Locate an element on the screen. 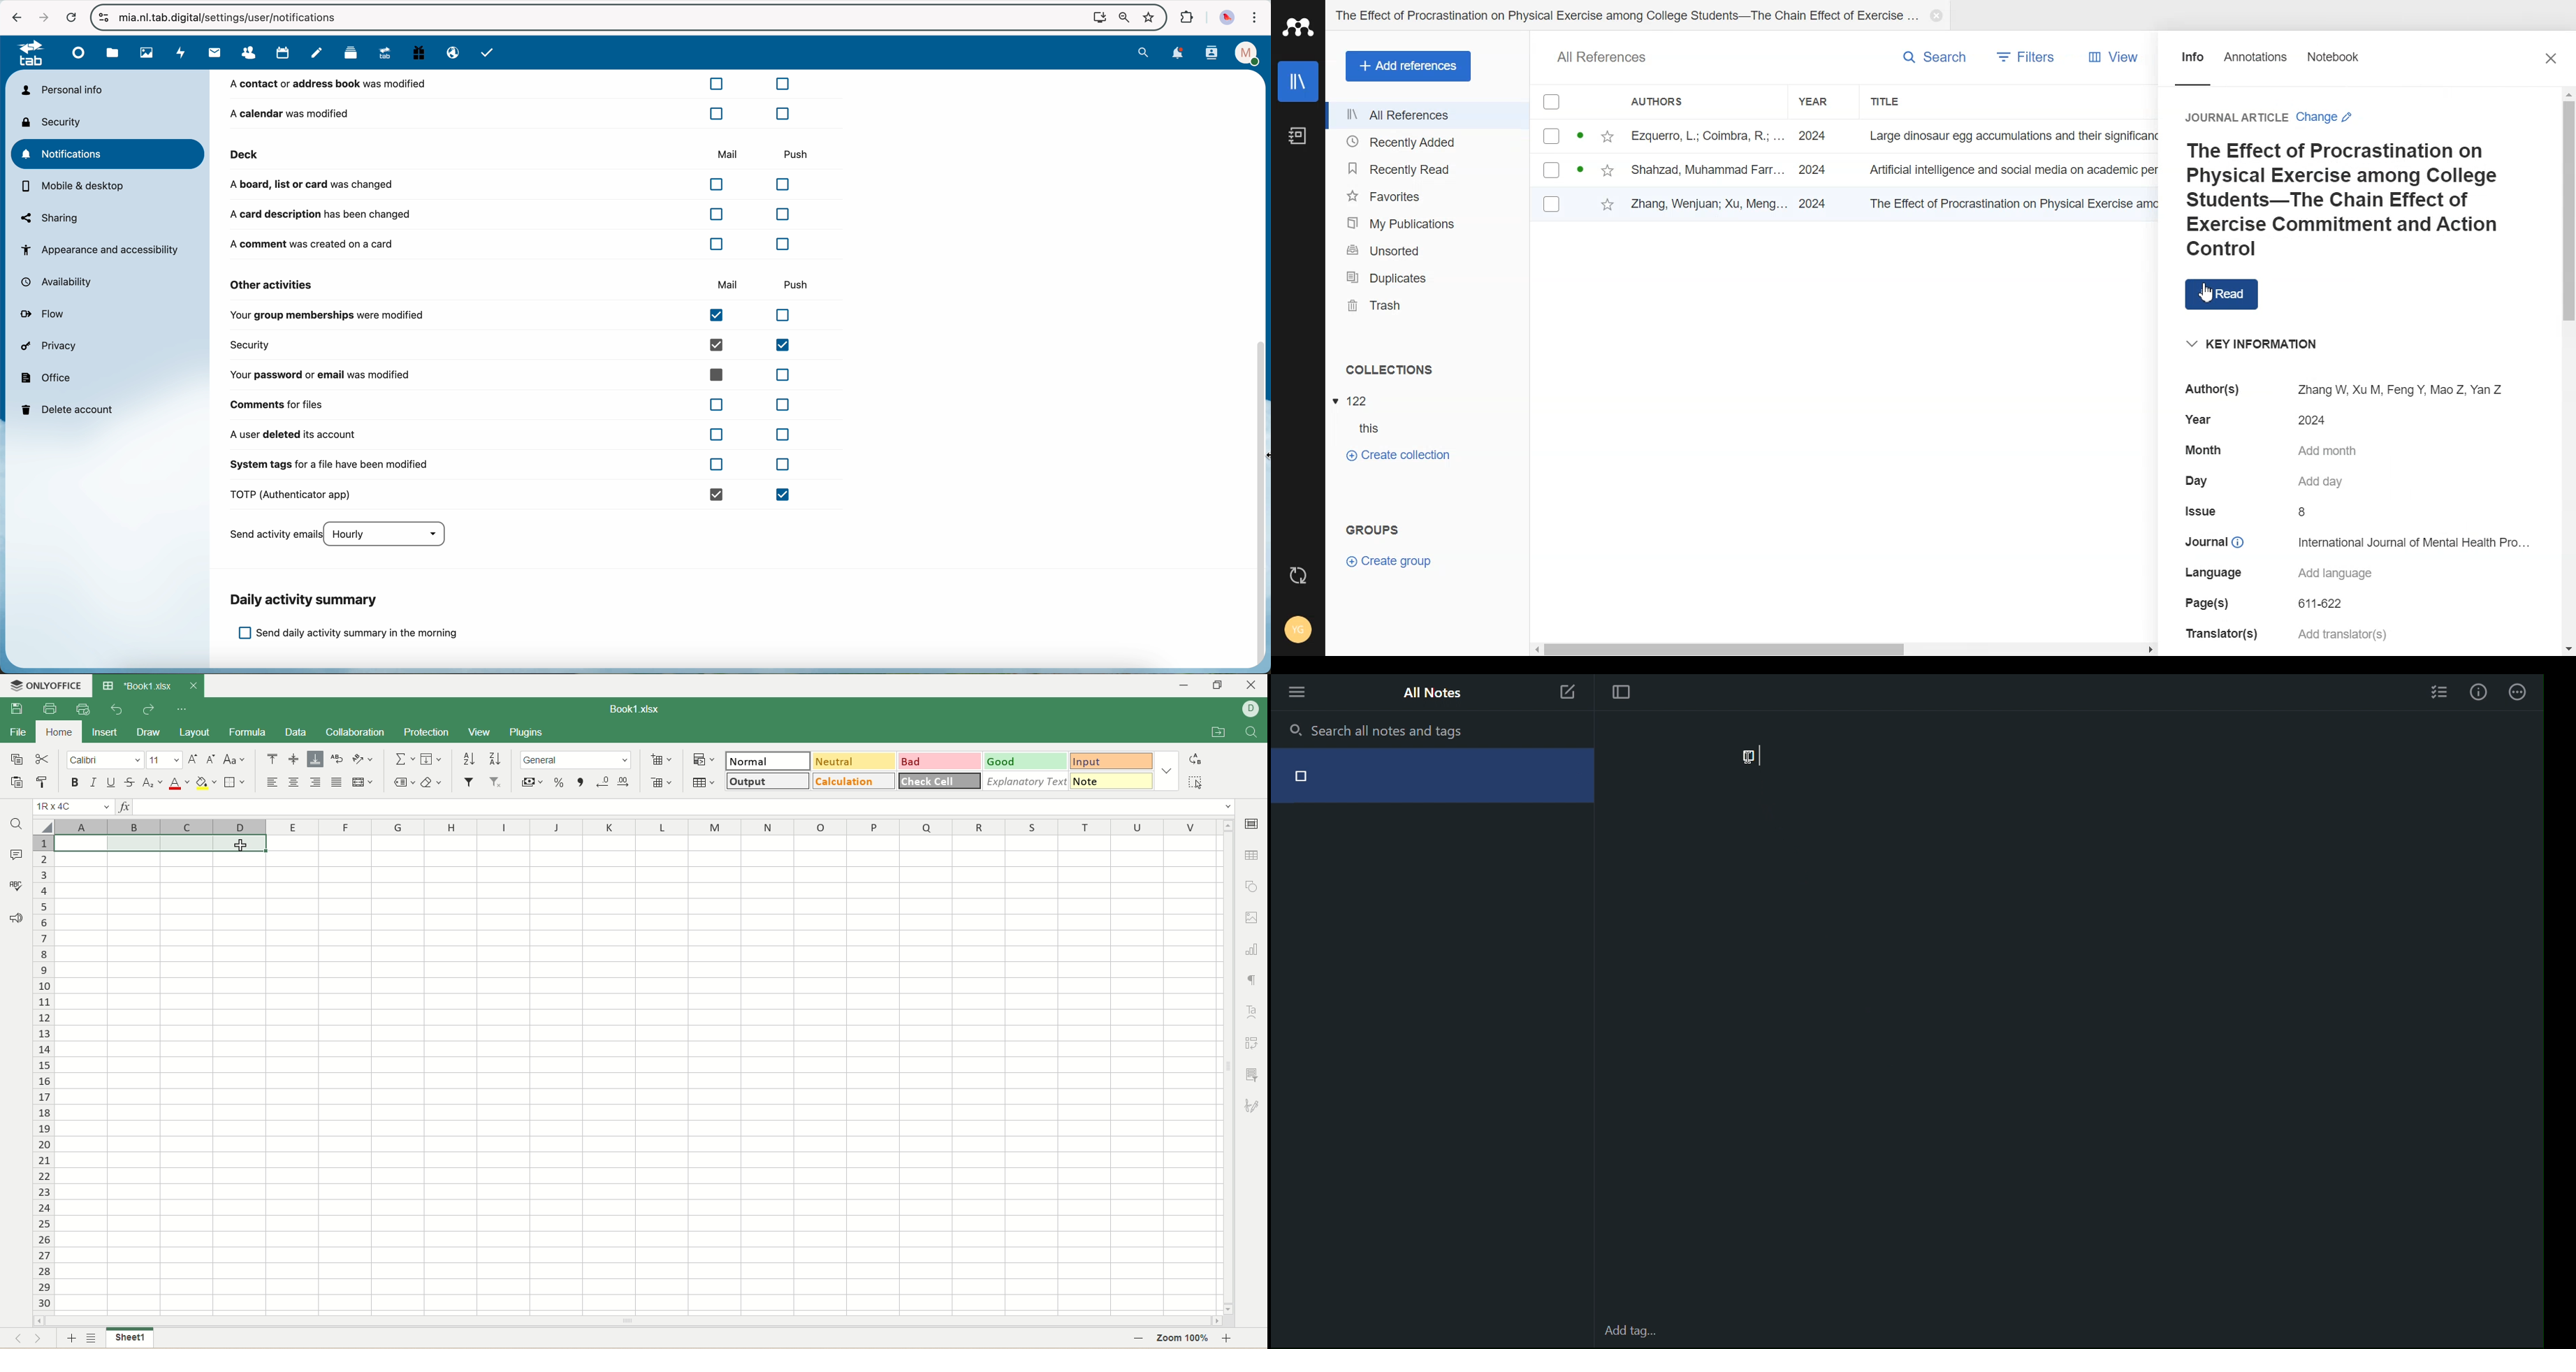  Page(s) 611-622 is located at coordinates (2269, 604).